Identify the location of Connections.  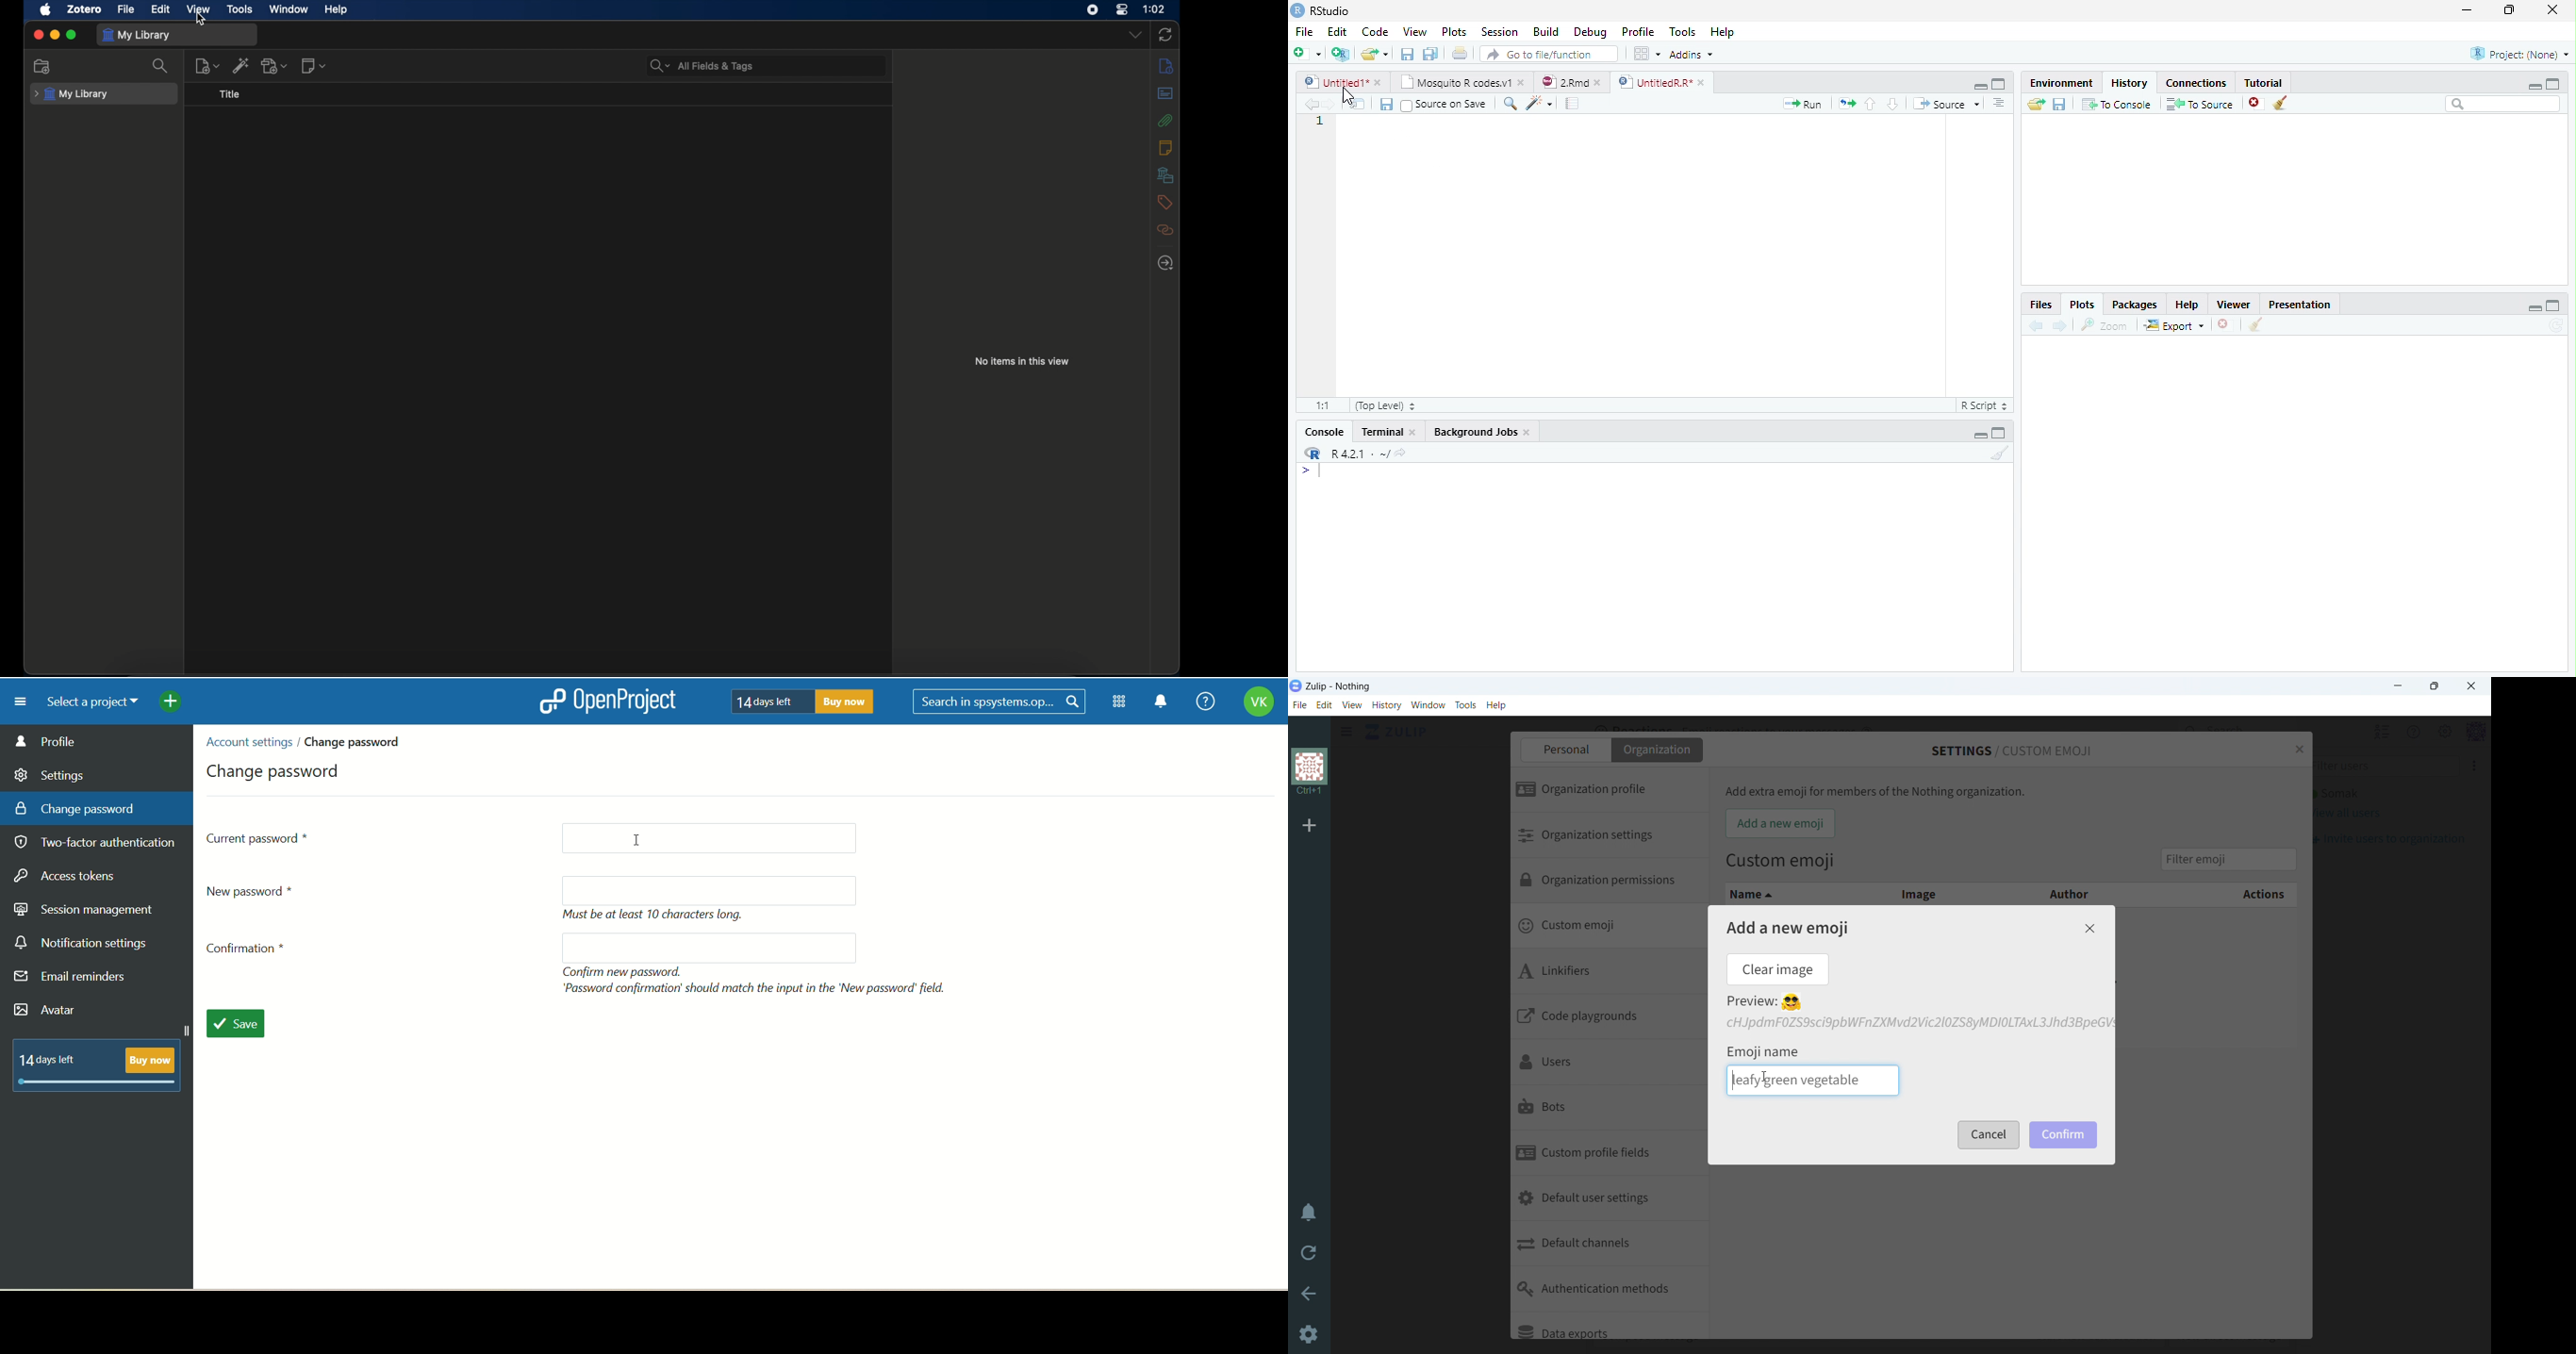
(2196, 83).